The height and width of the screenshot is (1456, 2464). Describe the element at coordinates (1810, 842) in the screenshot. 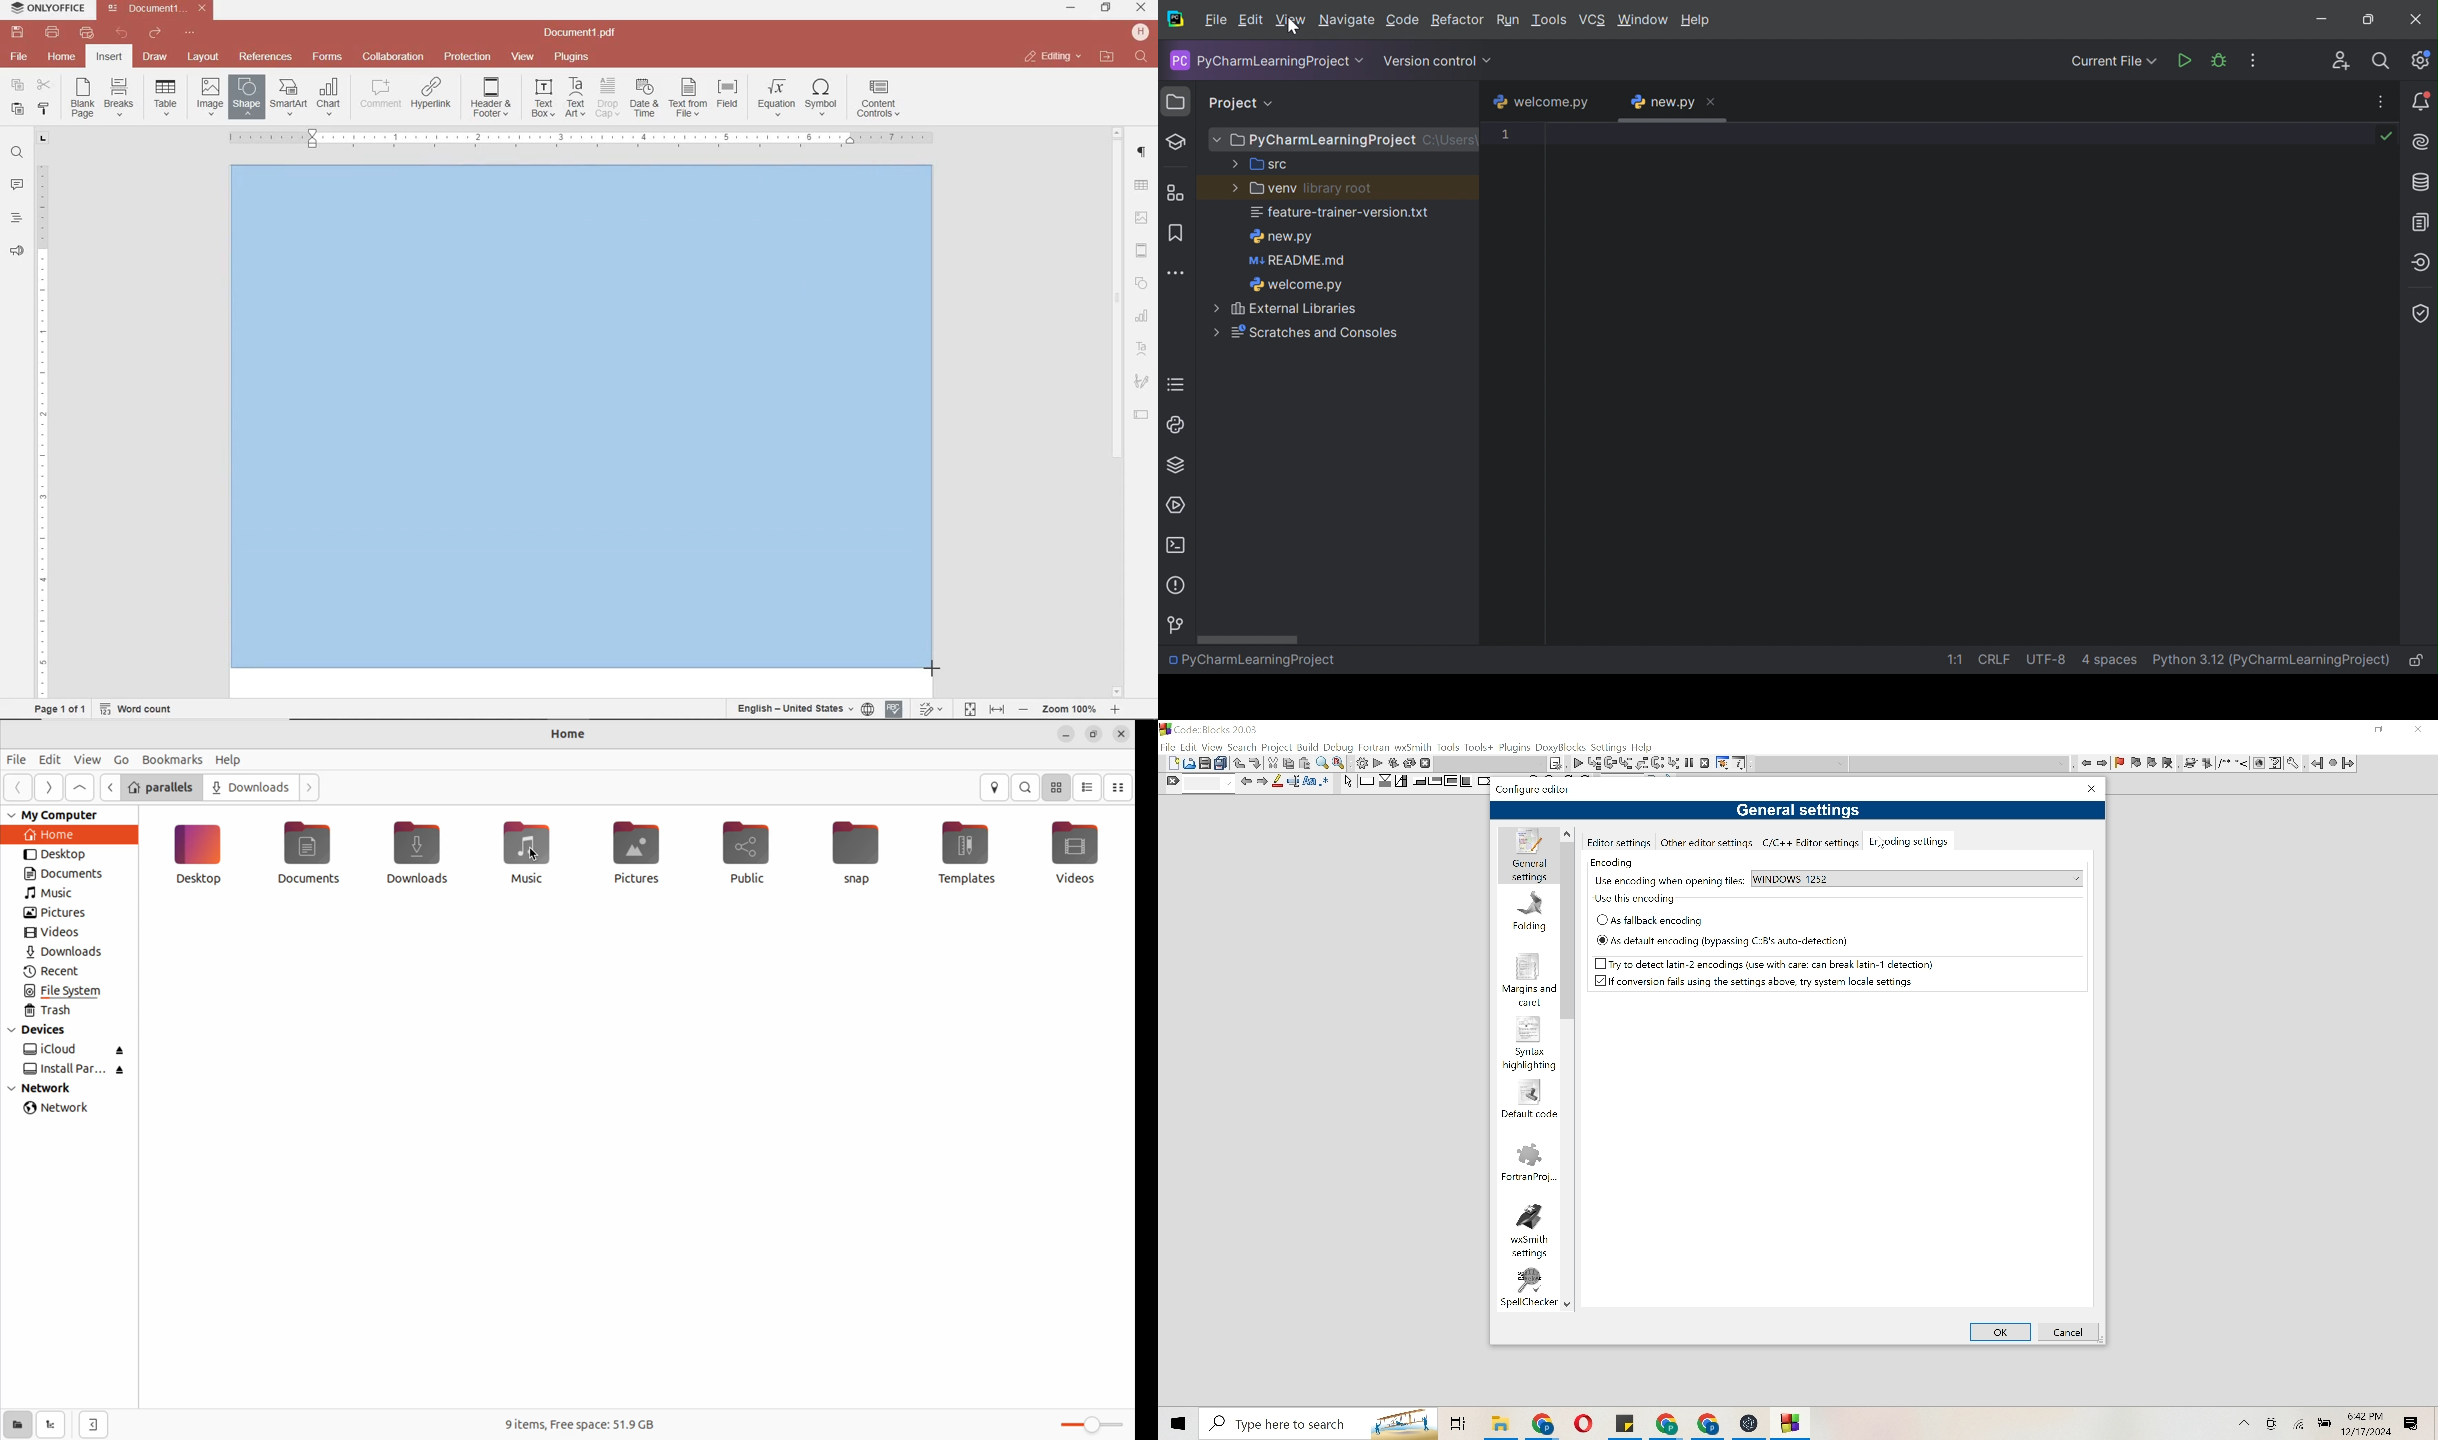

I see `c/c ++ Editor settings` at that location.